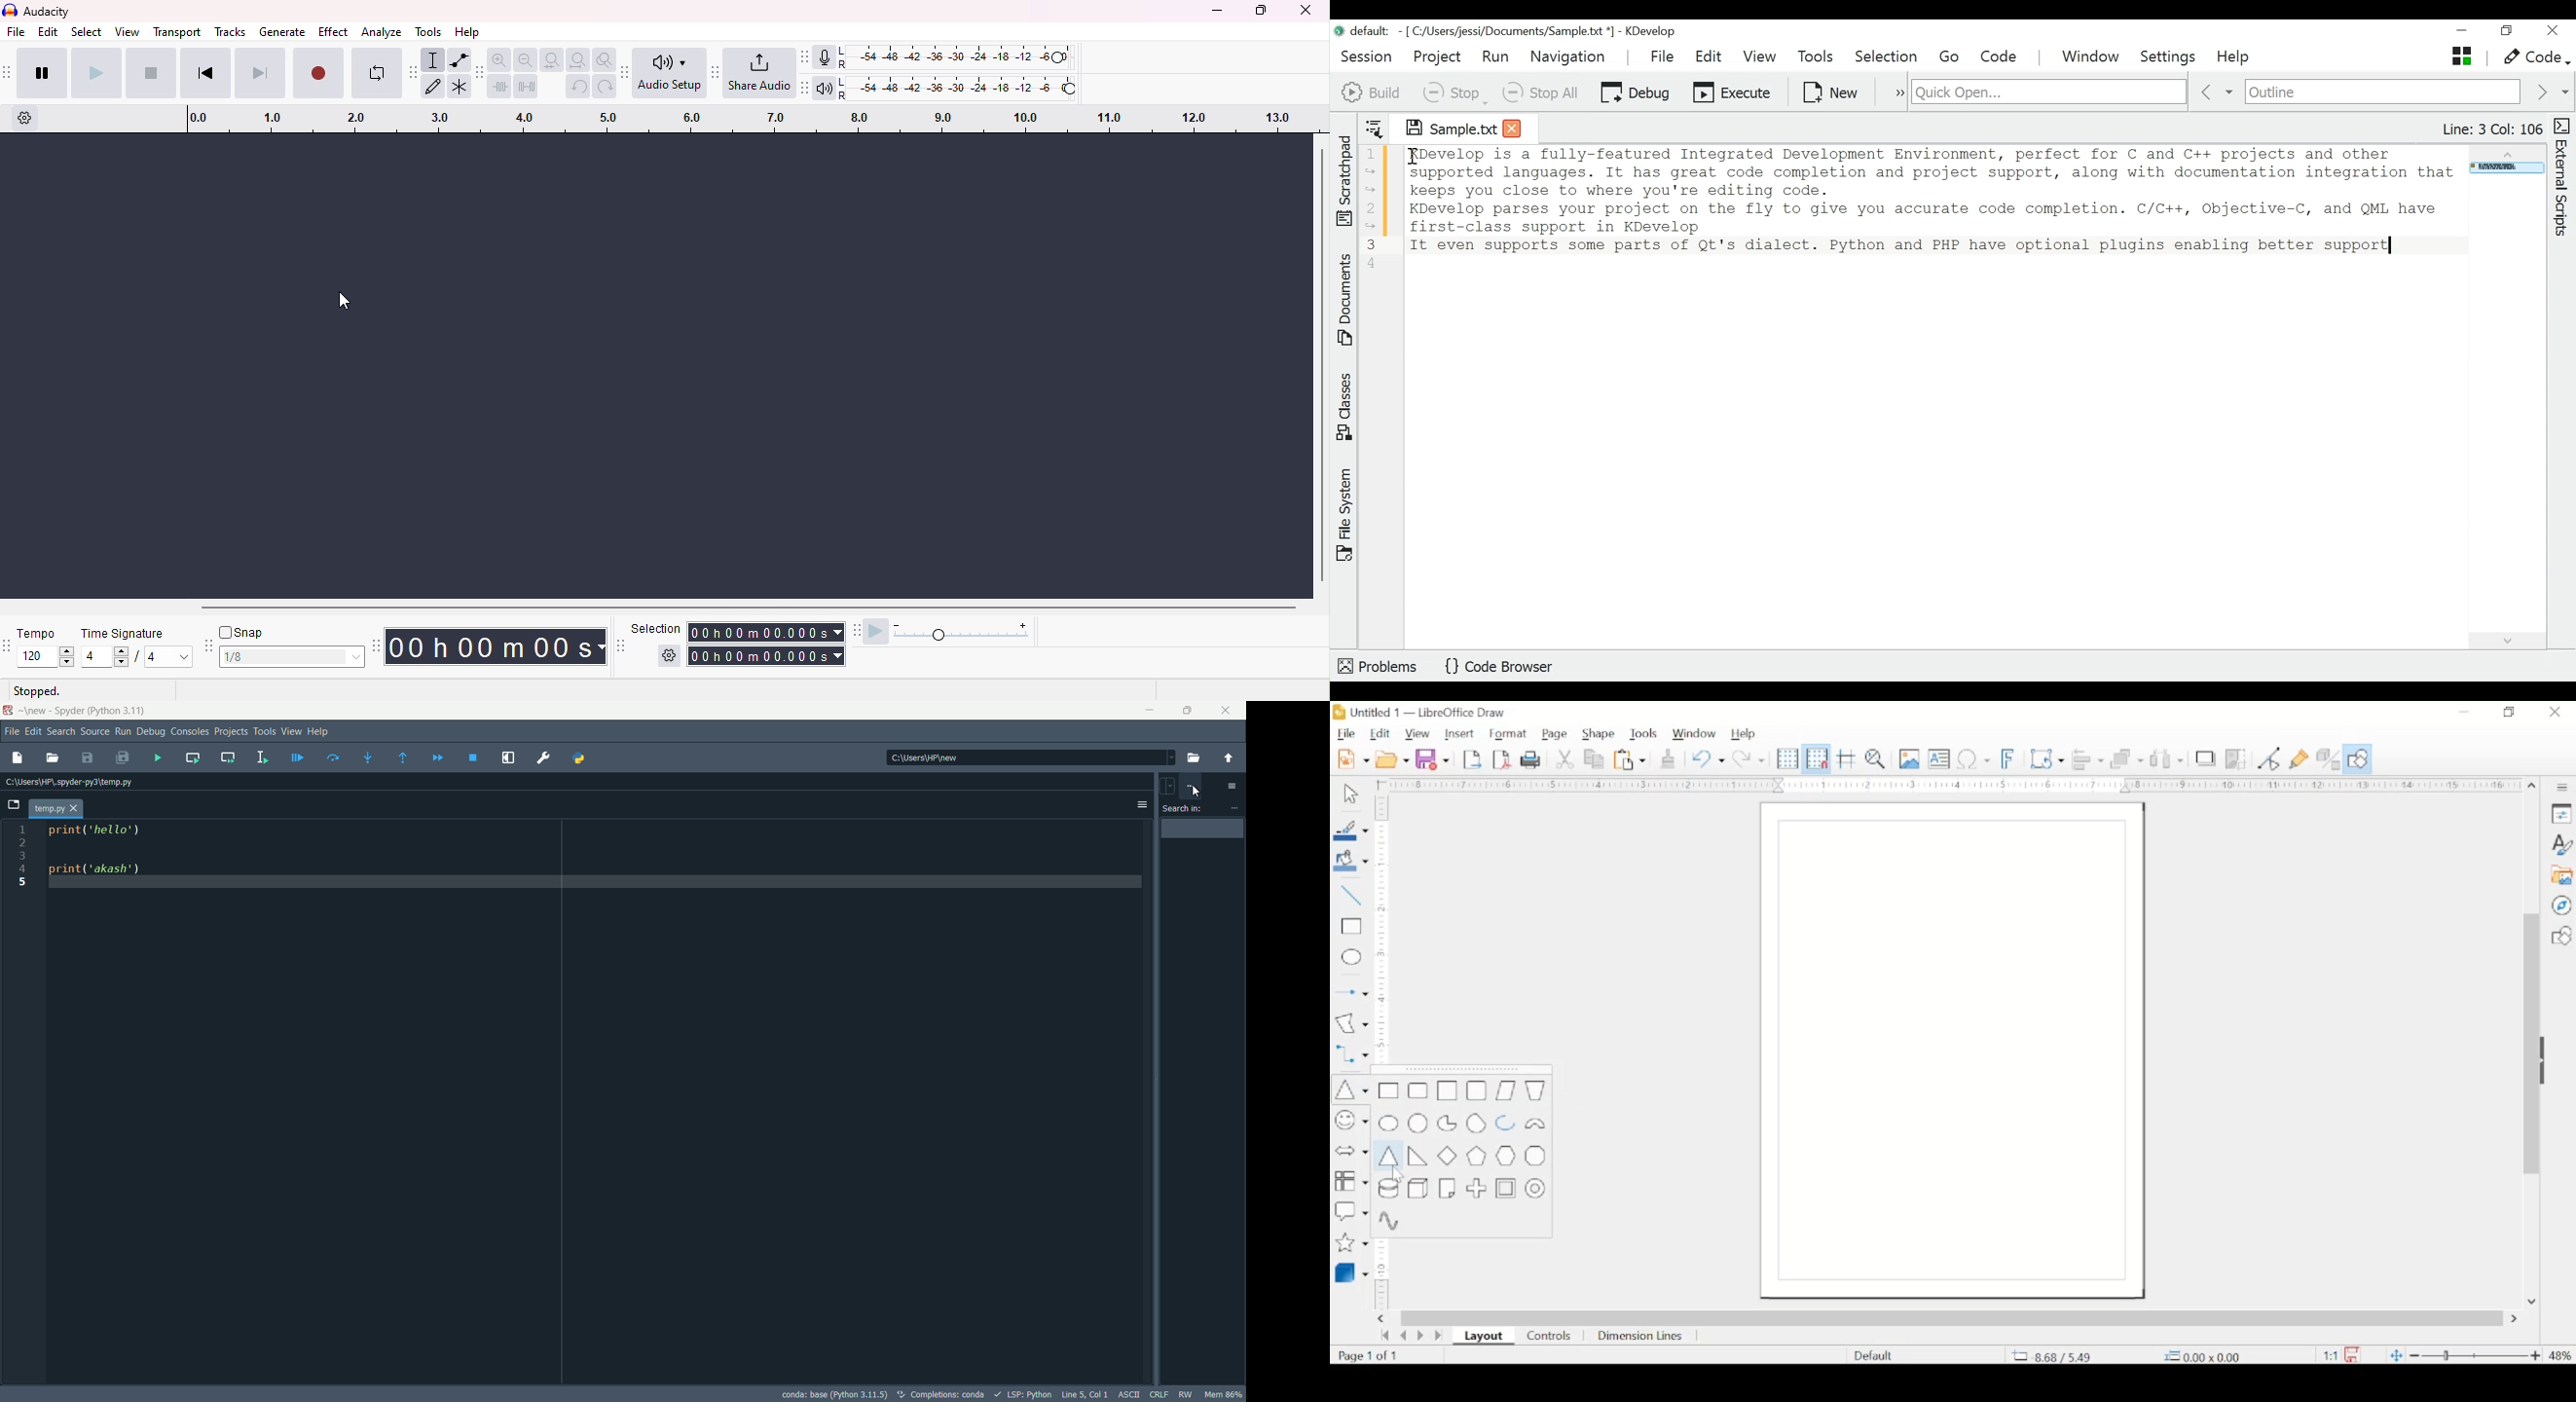 This screenshot has height=1428, width=2576. I want to click on time tool bar, so click(378, 645).